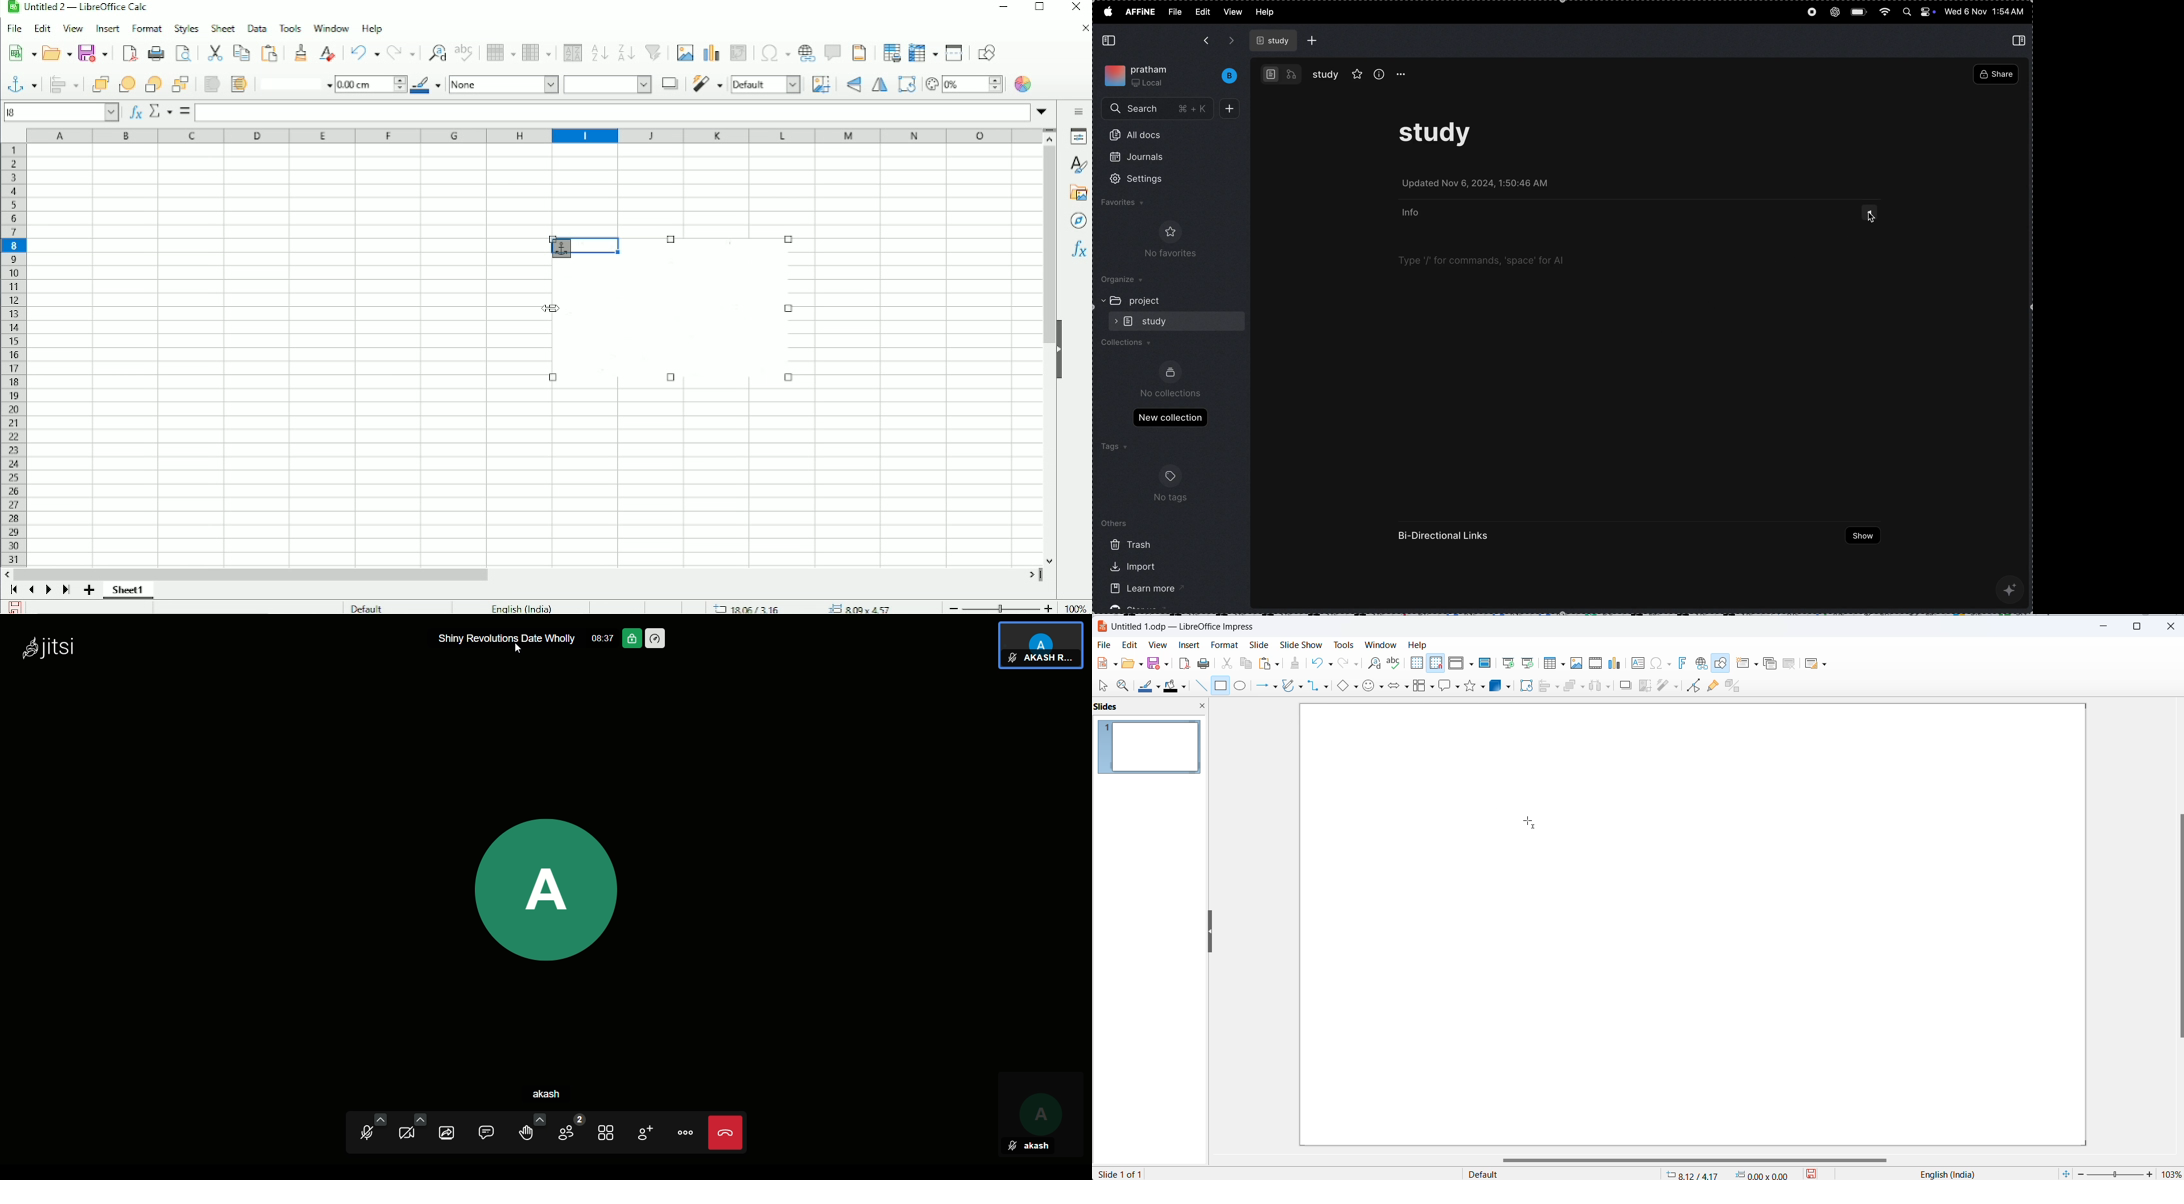 Image resolution: width=2184 pixels, height=1204 pixels. I want to click on zoom and pan, so click(1124, 687).